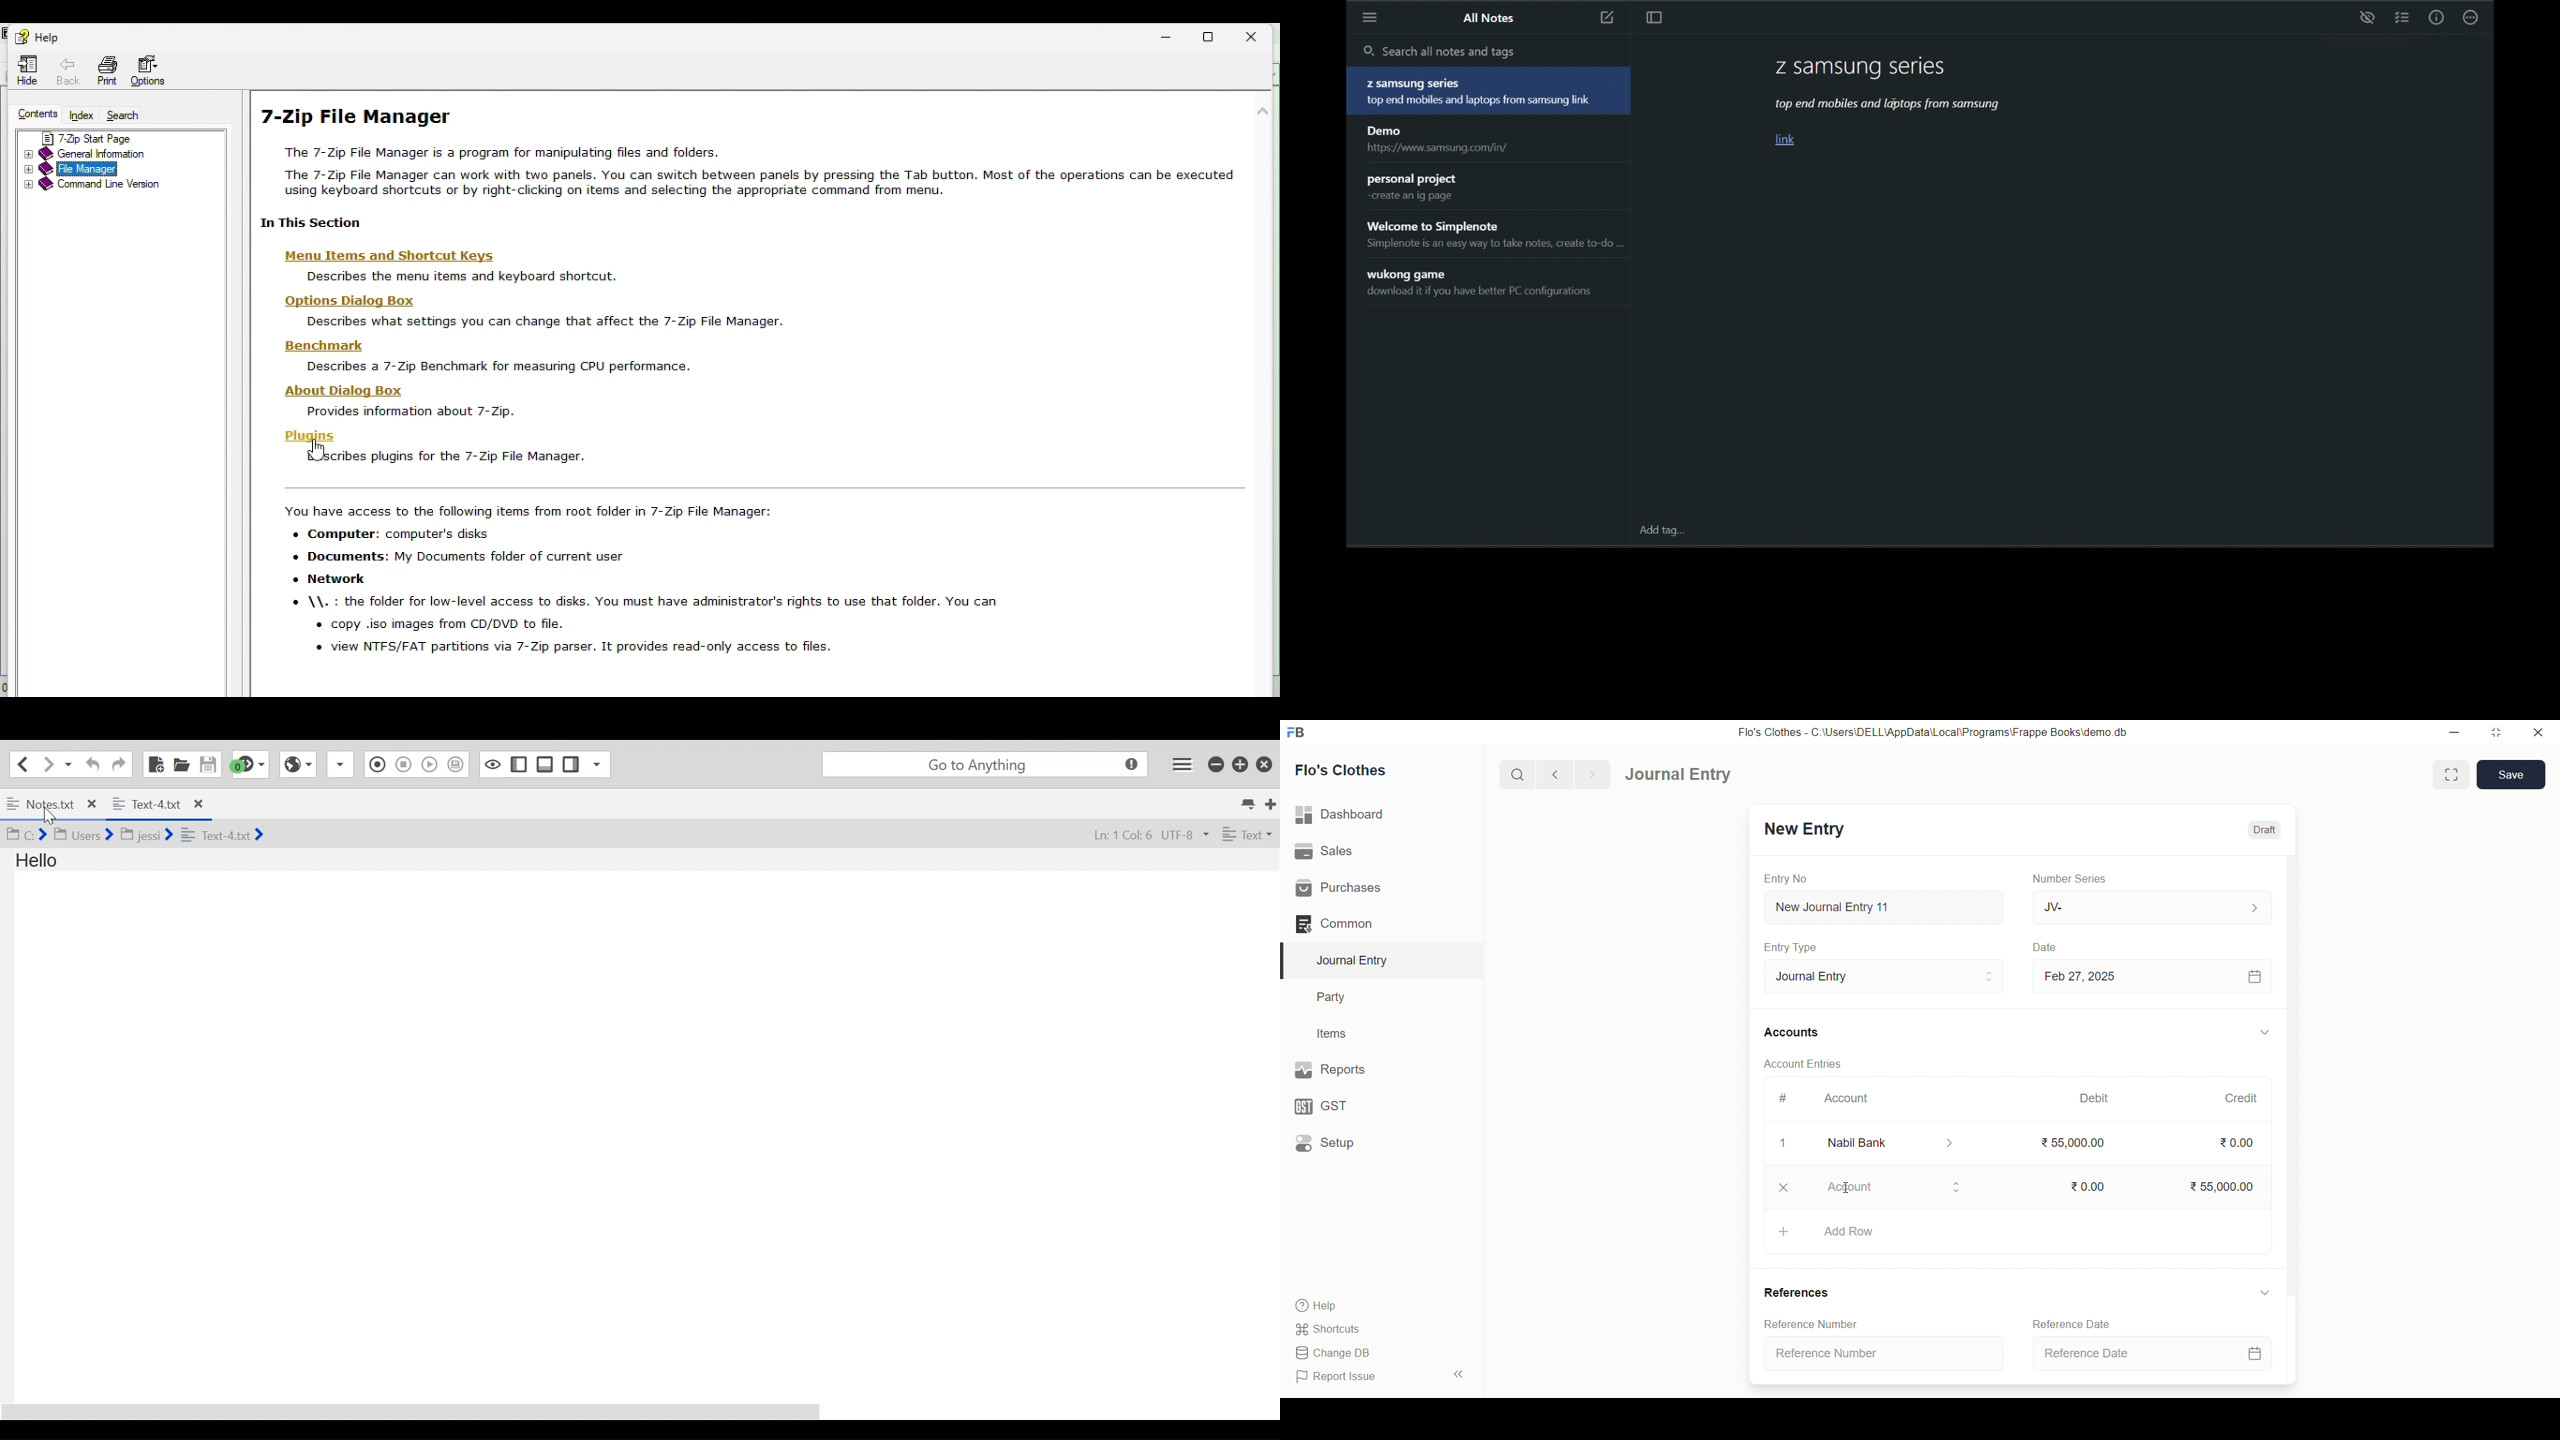 Image resolution: width=2576 pixels, height=1456 pixels. I want to click on menu, so click(1372, 18).